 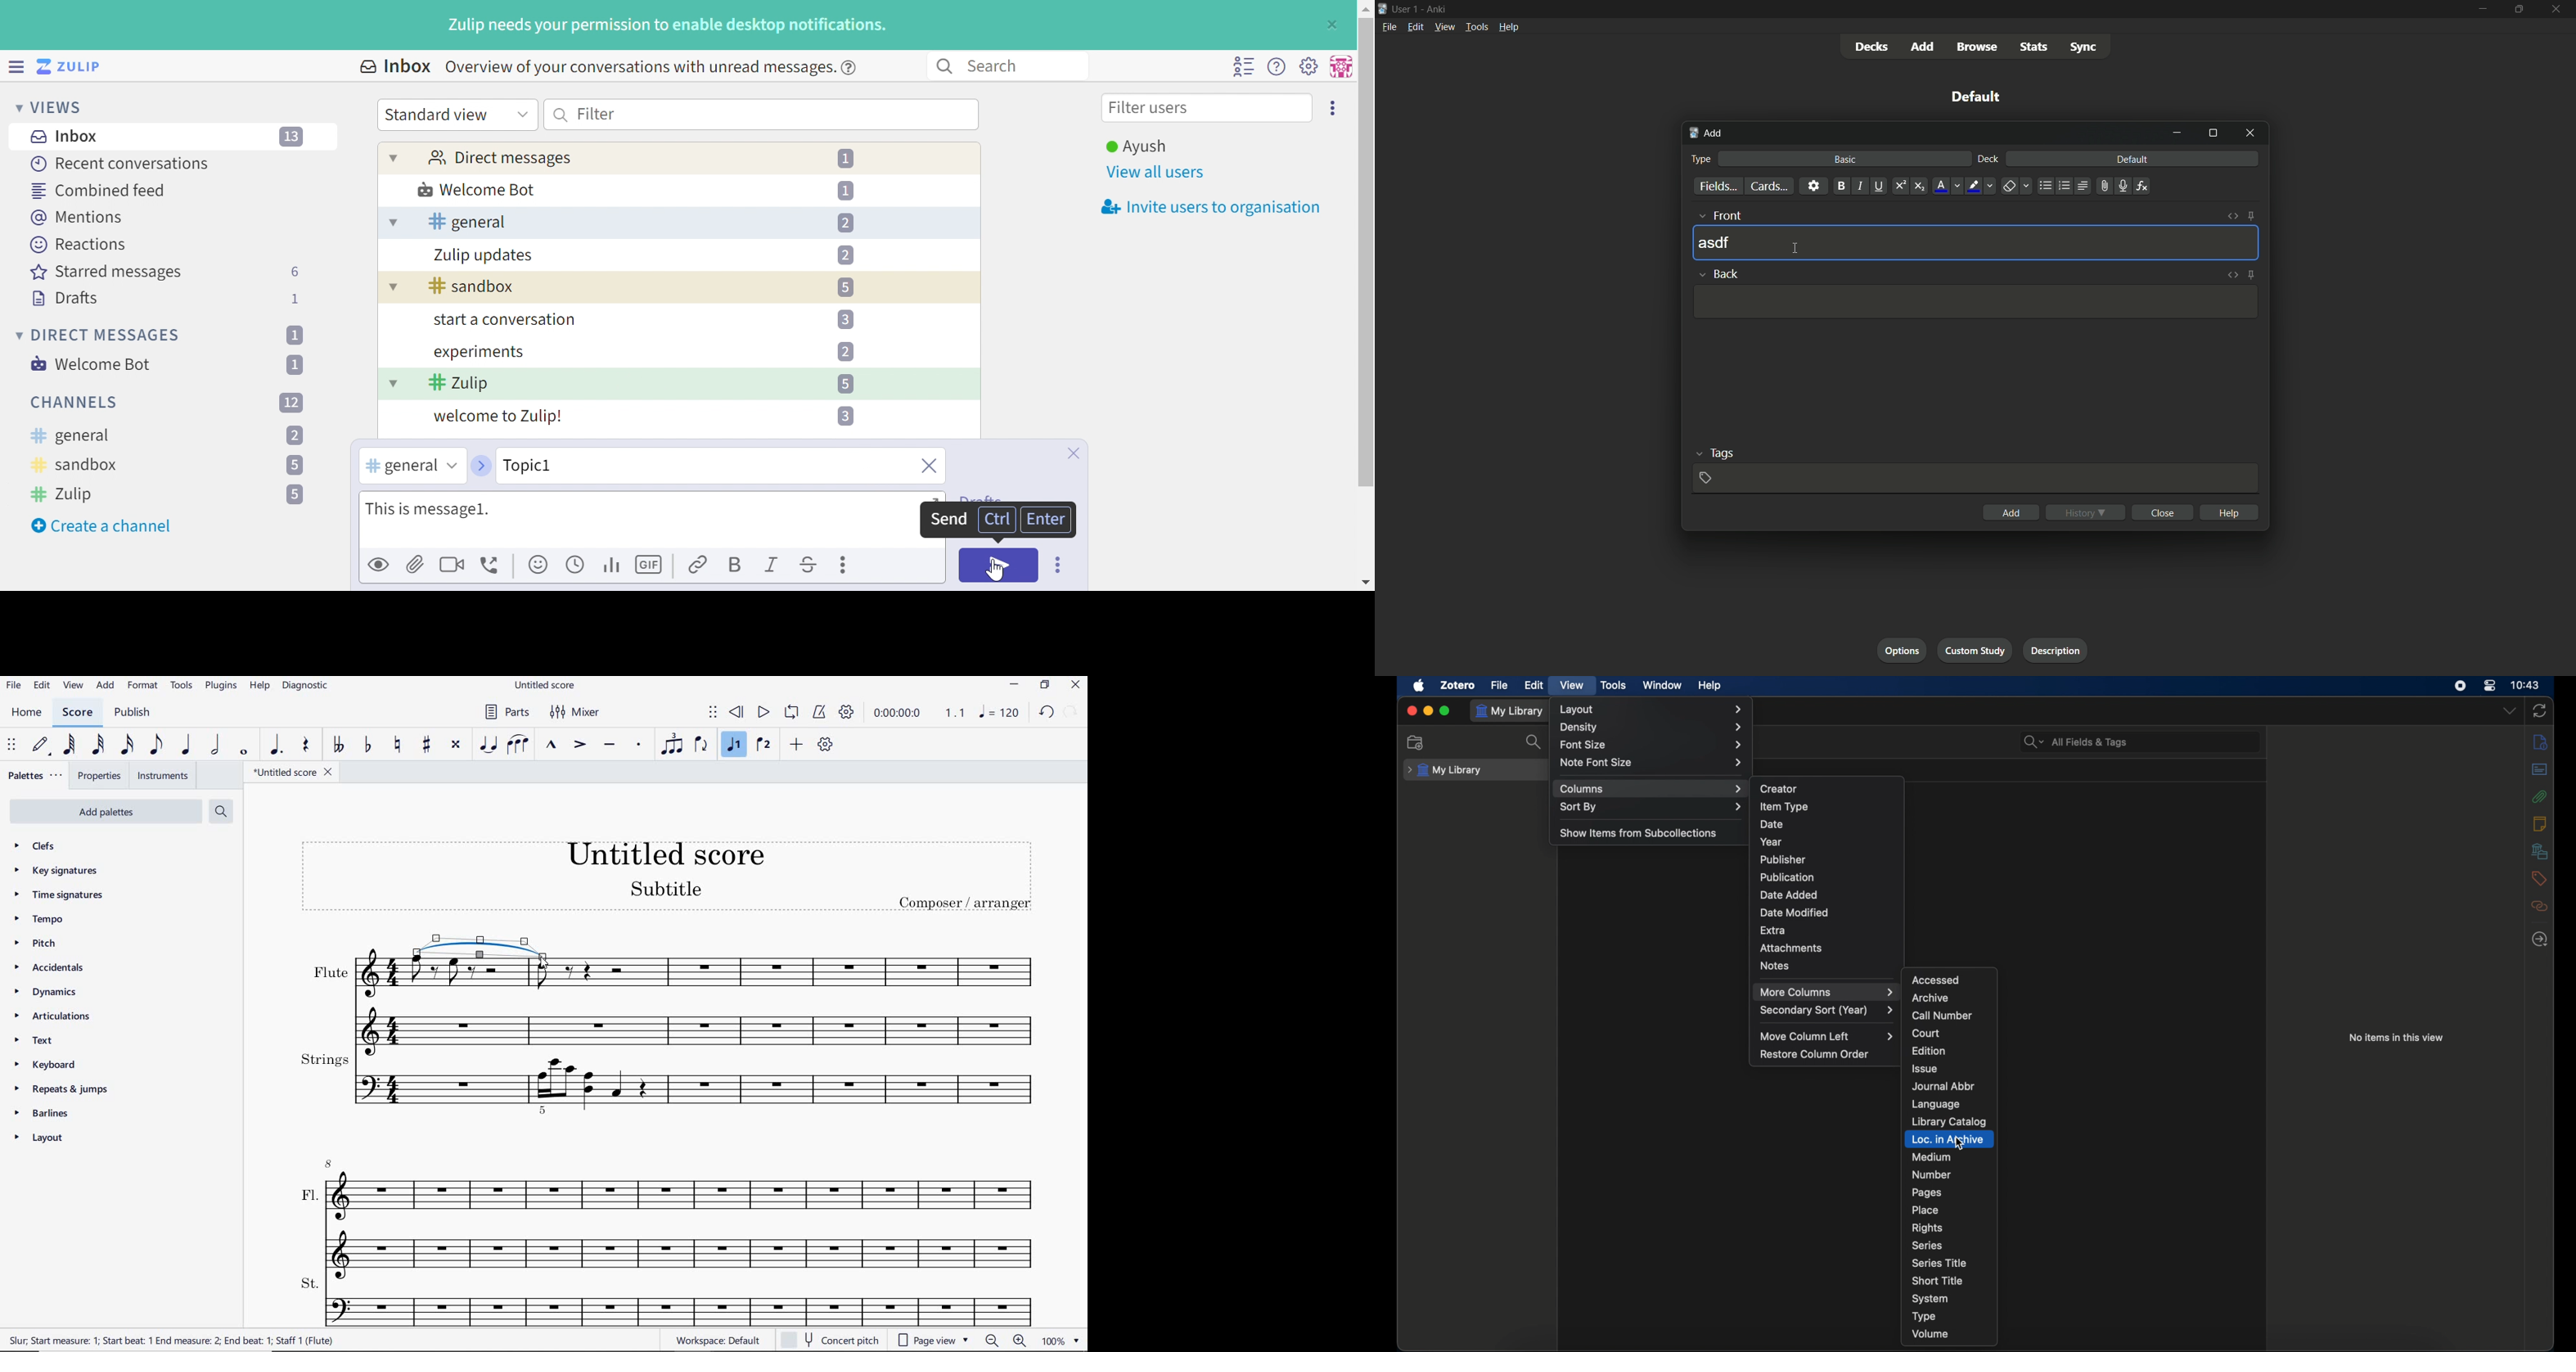 I want to click on front, so click(x=1719, y=215).